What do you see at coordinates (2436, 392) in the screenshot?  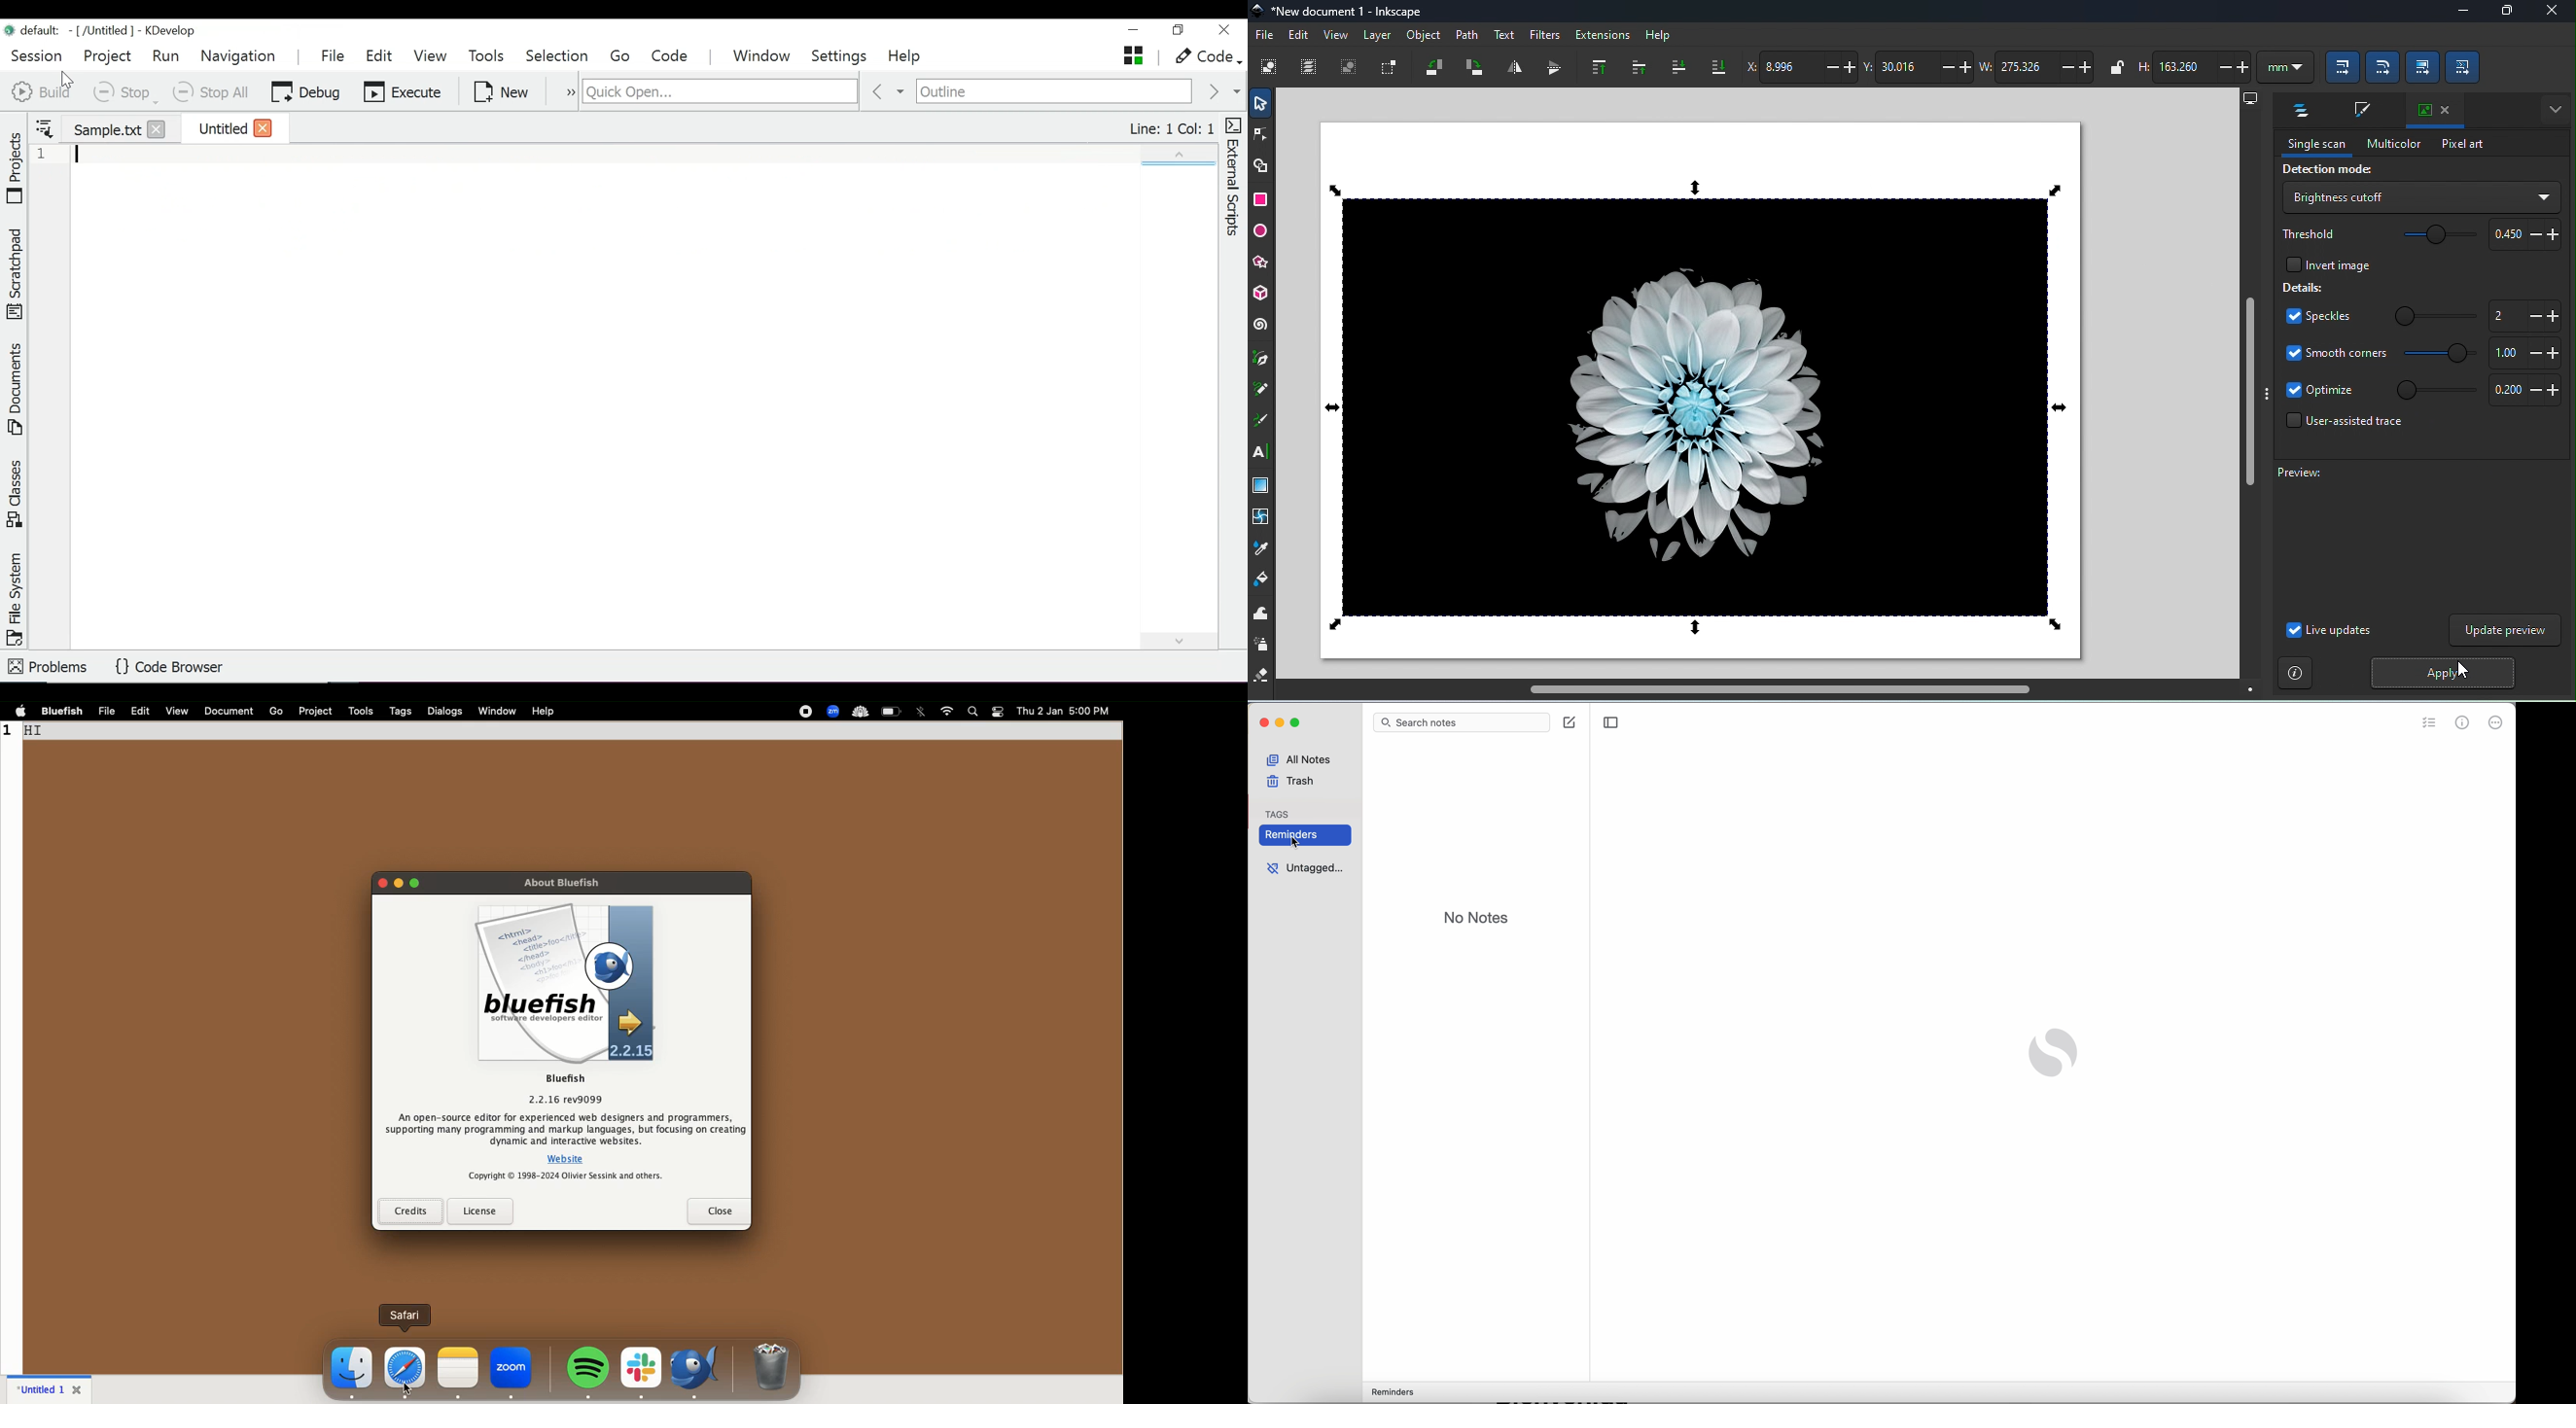 I see `Slidebar` at bounding box center [2436, 392].